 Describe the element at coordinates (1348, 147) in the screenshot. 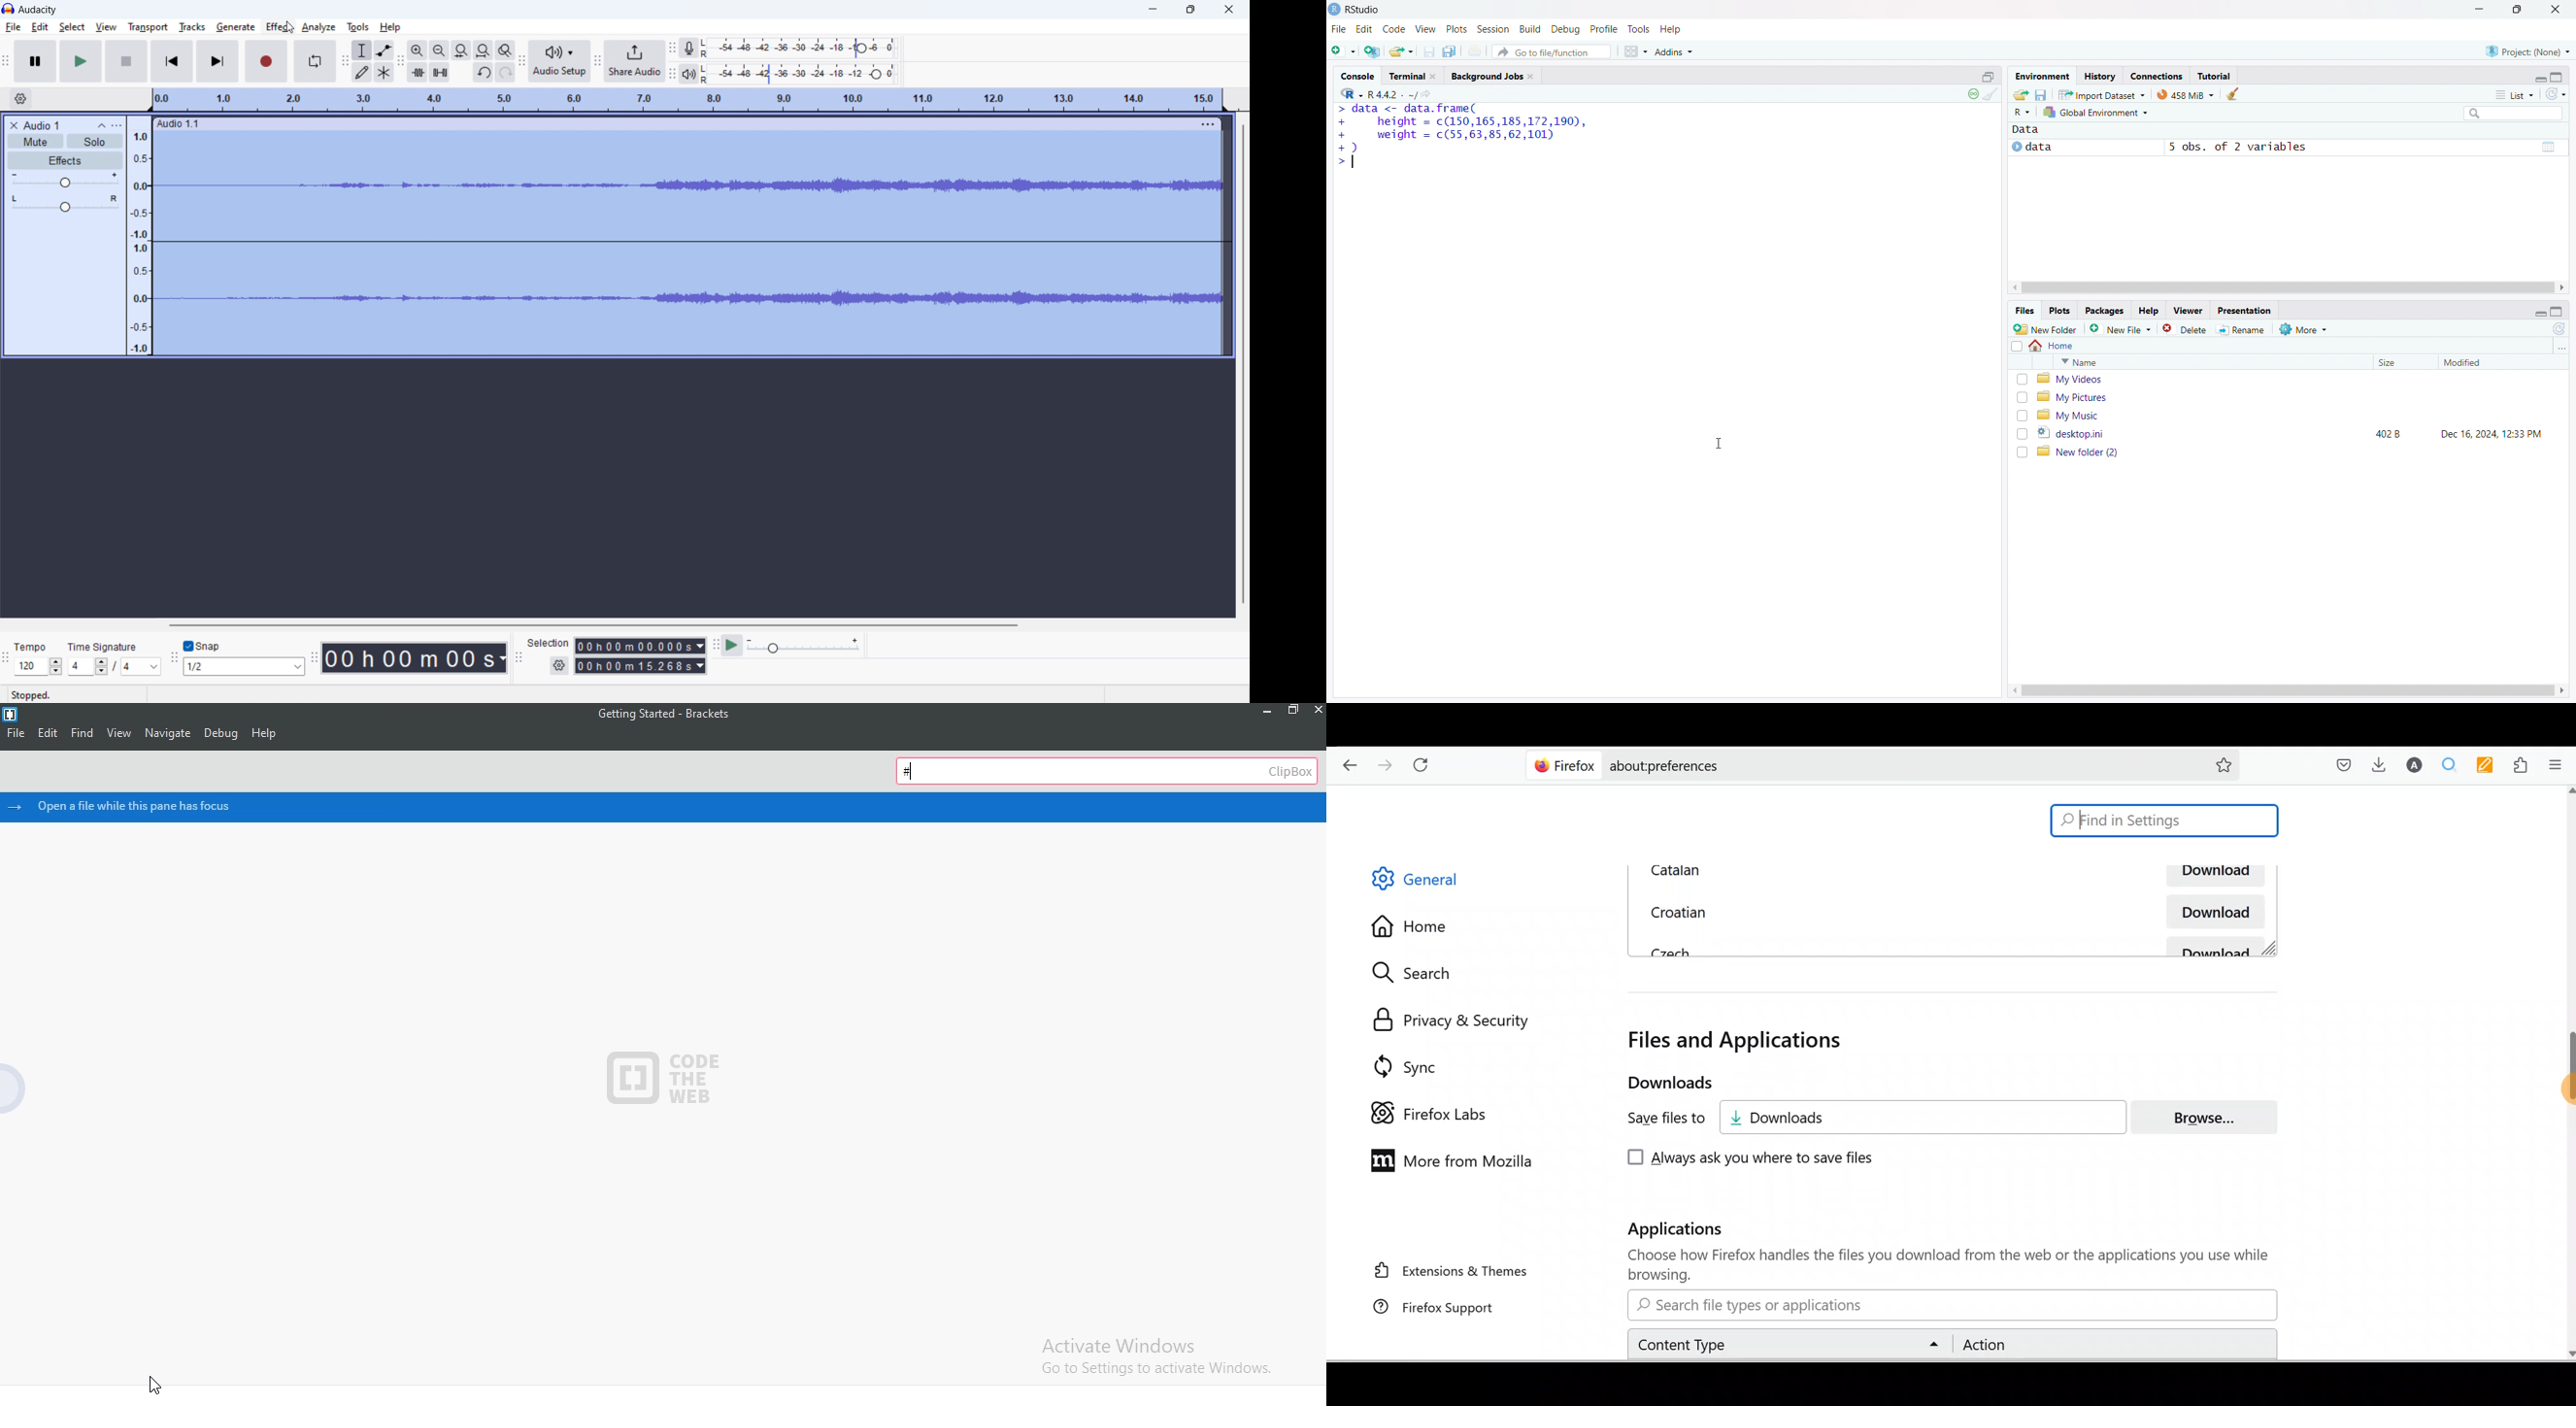

I see `+)` at that location.